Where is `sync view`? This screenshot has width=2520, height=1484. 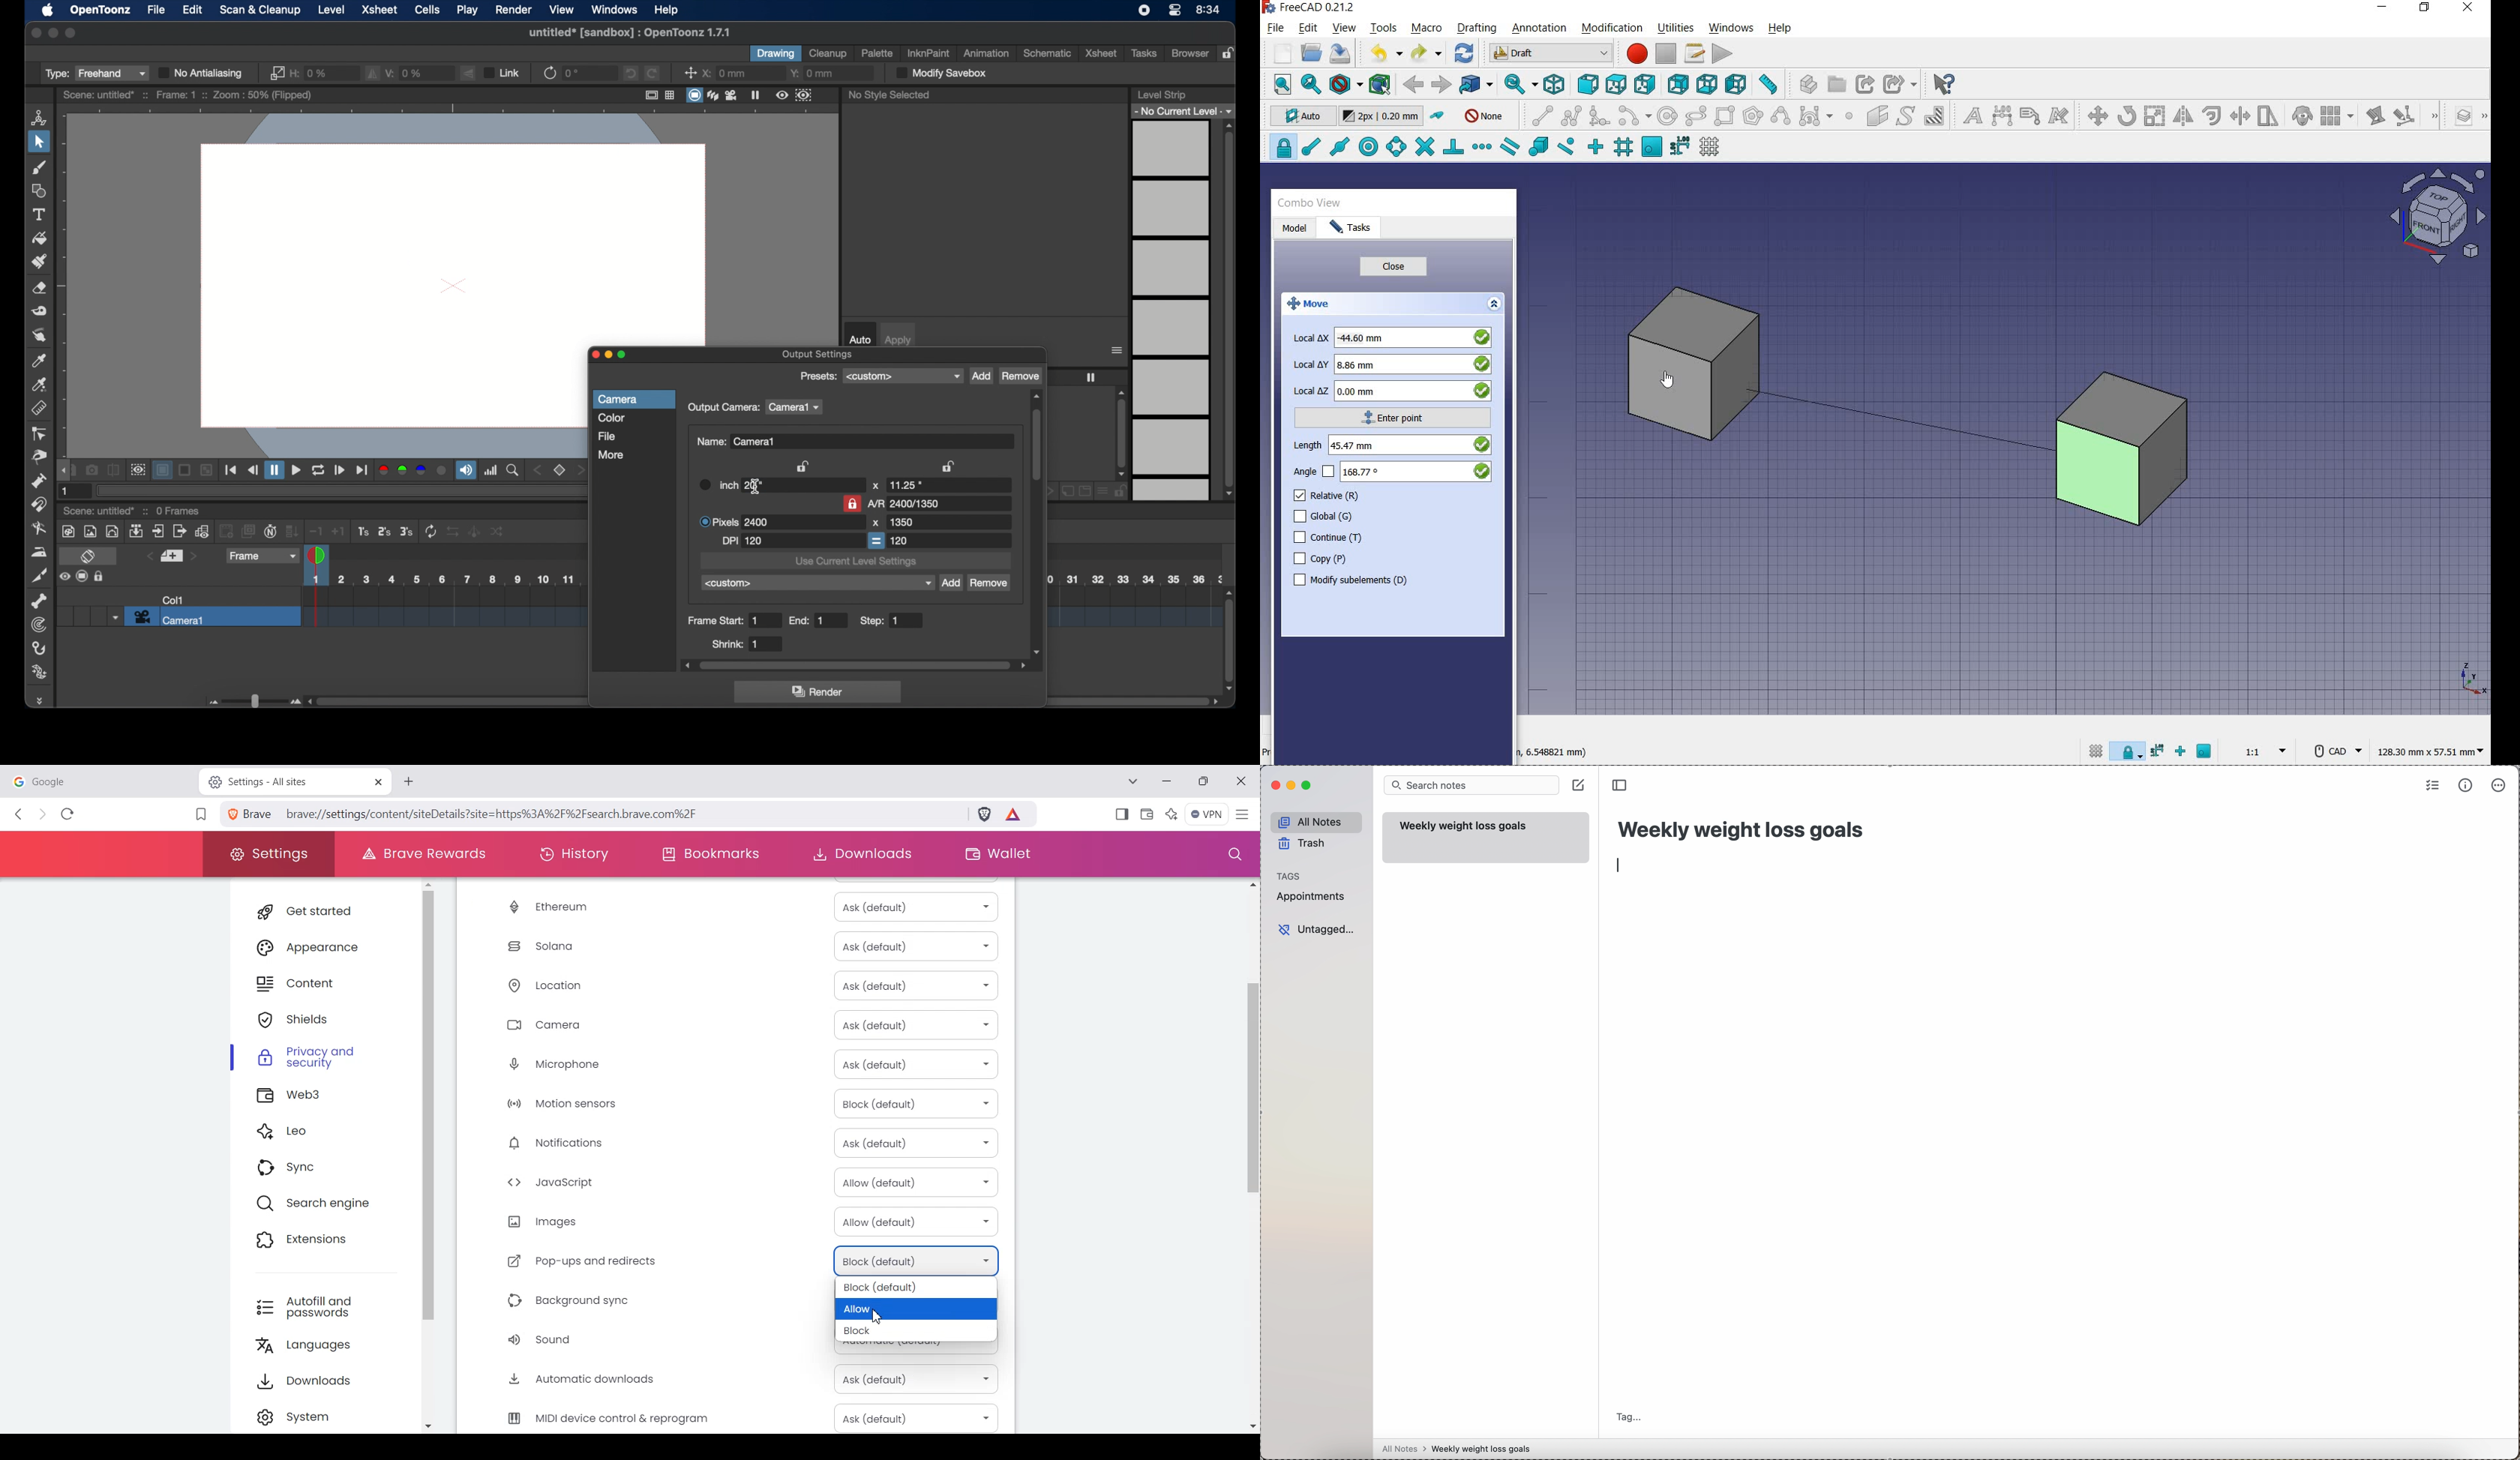 sync view is located at coordinates (1520, 85).